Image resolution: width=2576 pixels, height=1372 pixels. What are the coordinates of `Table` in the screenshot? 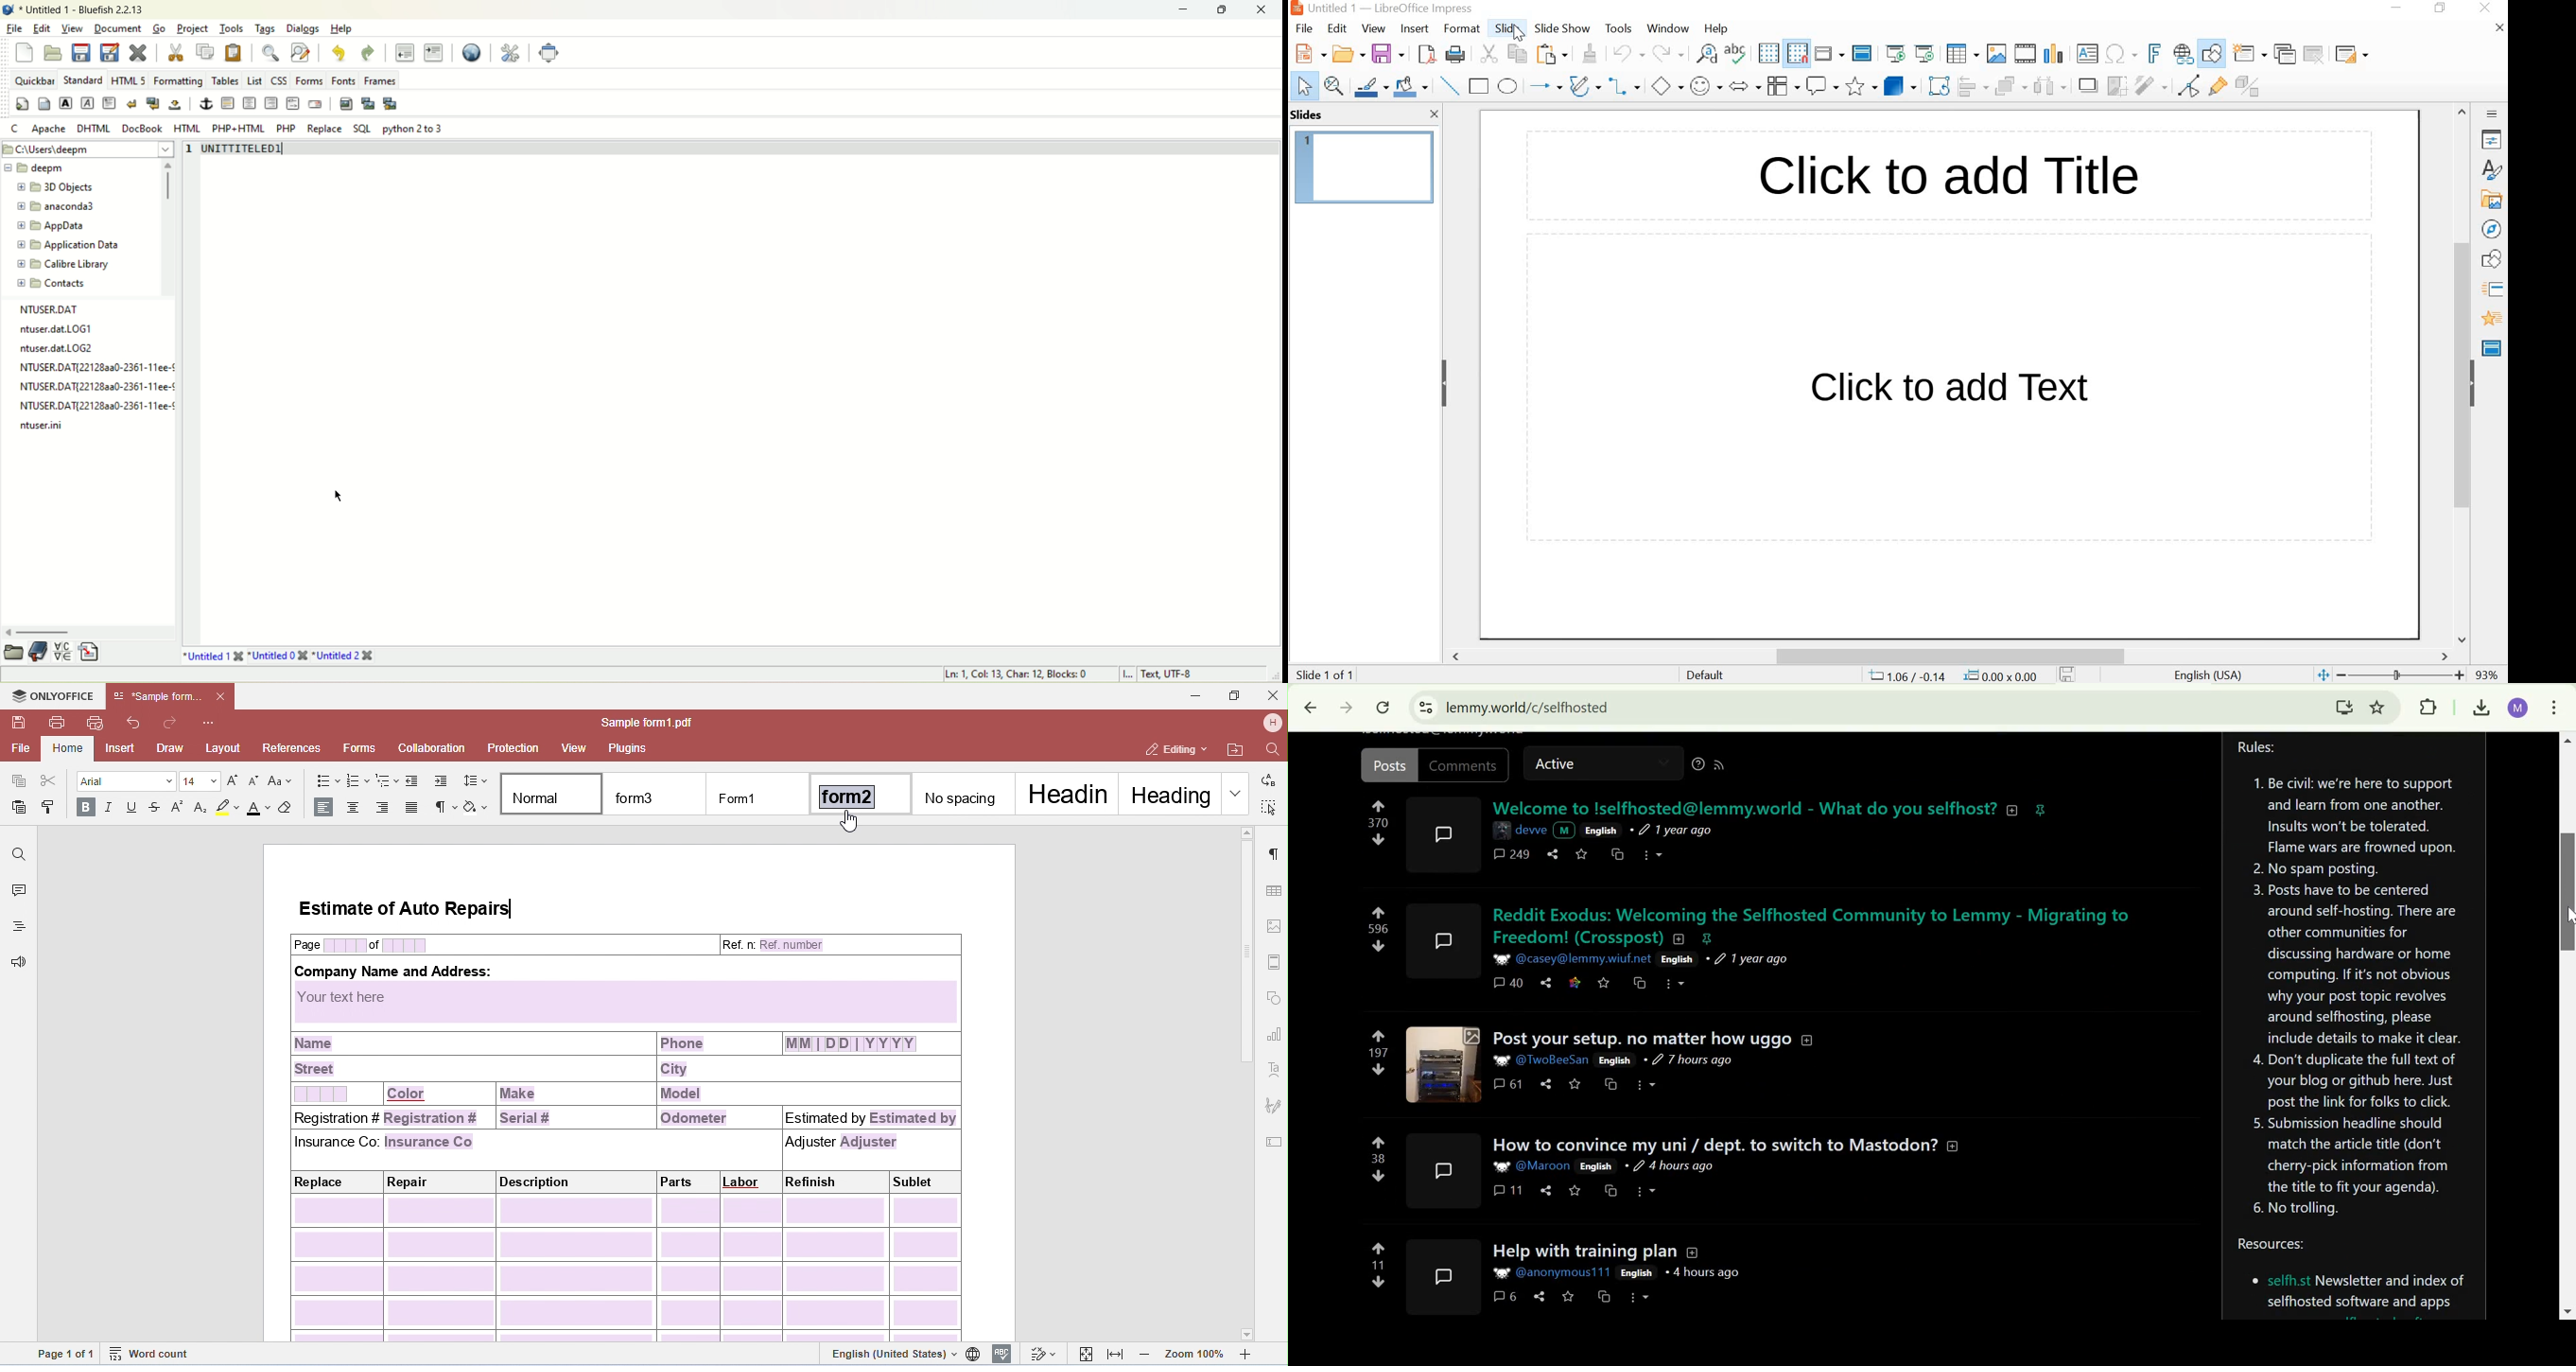 It's located at (1963, 54).